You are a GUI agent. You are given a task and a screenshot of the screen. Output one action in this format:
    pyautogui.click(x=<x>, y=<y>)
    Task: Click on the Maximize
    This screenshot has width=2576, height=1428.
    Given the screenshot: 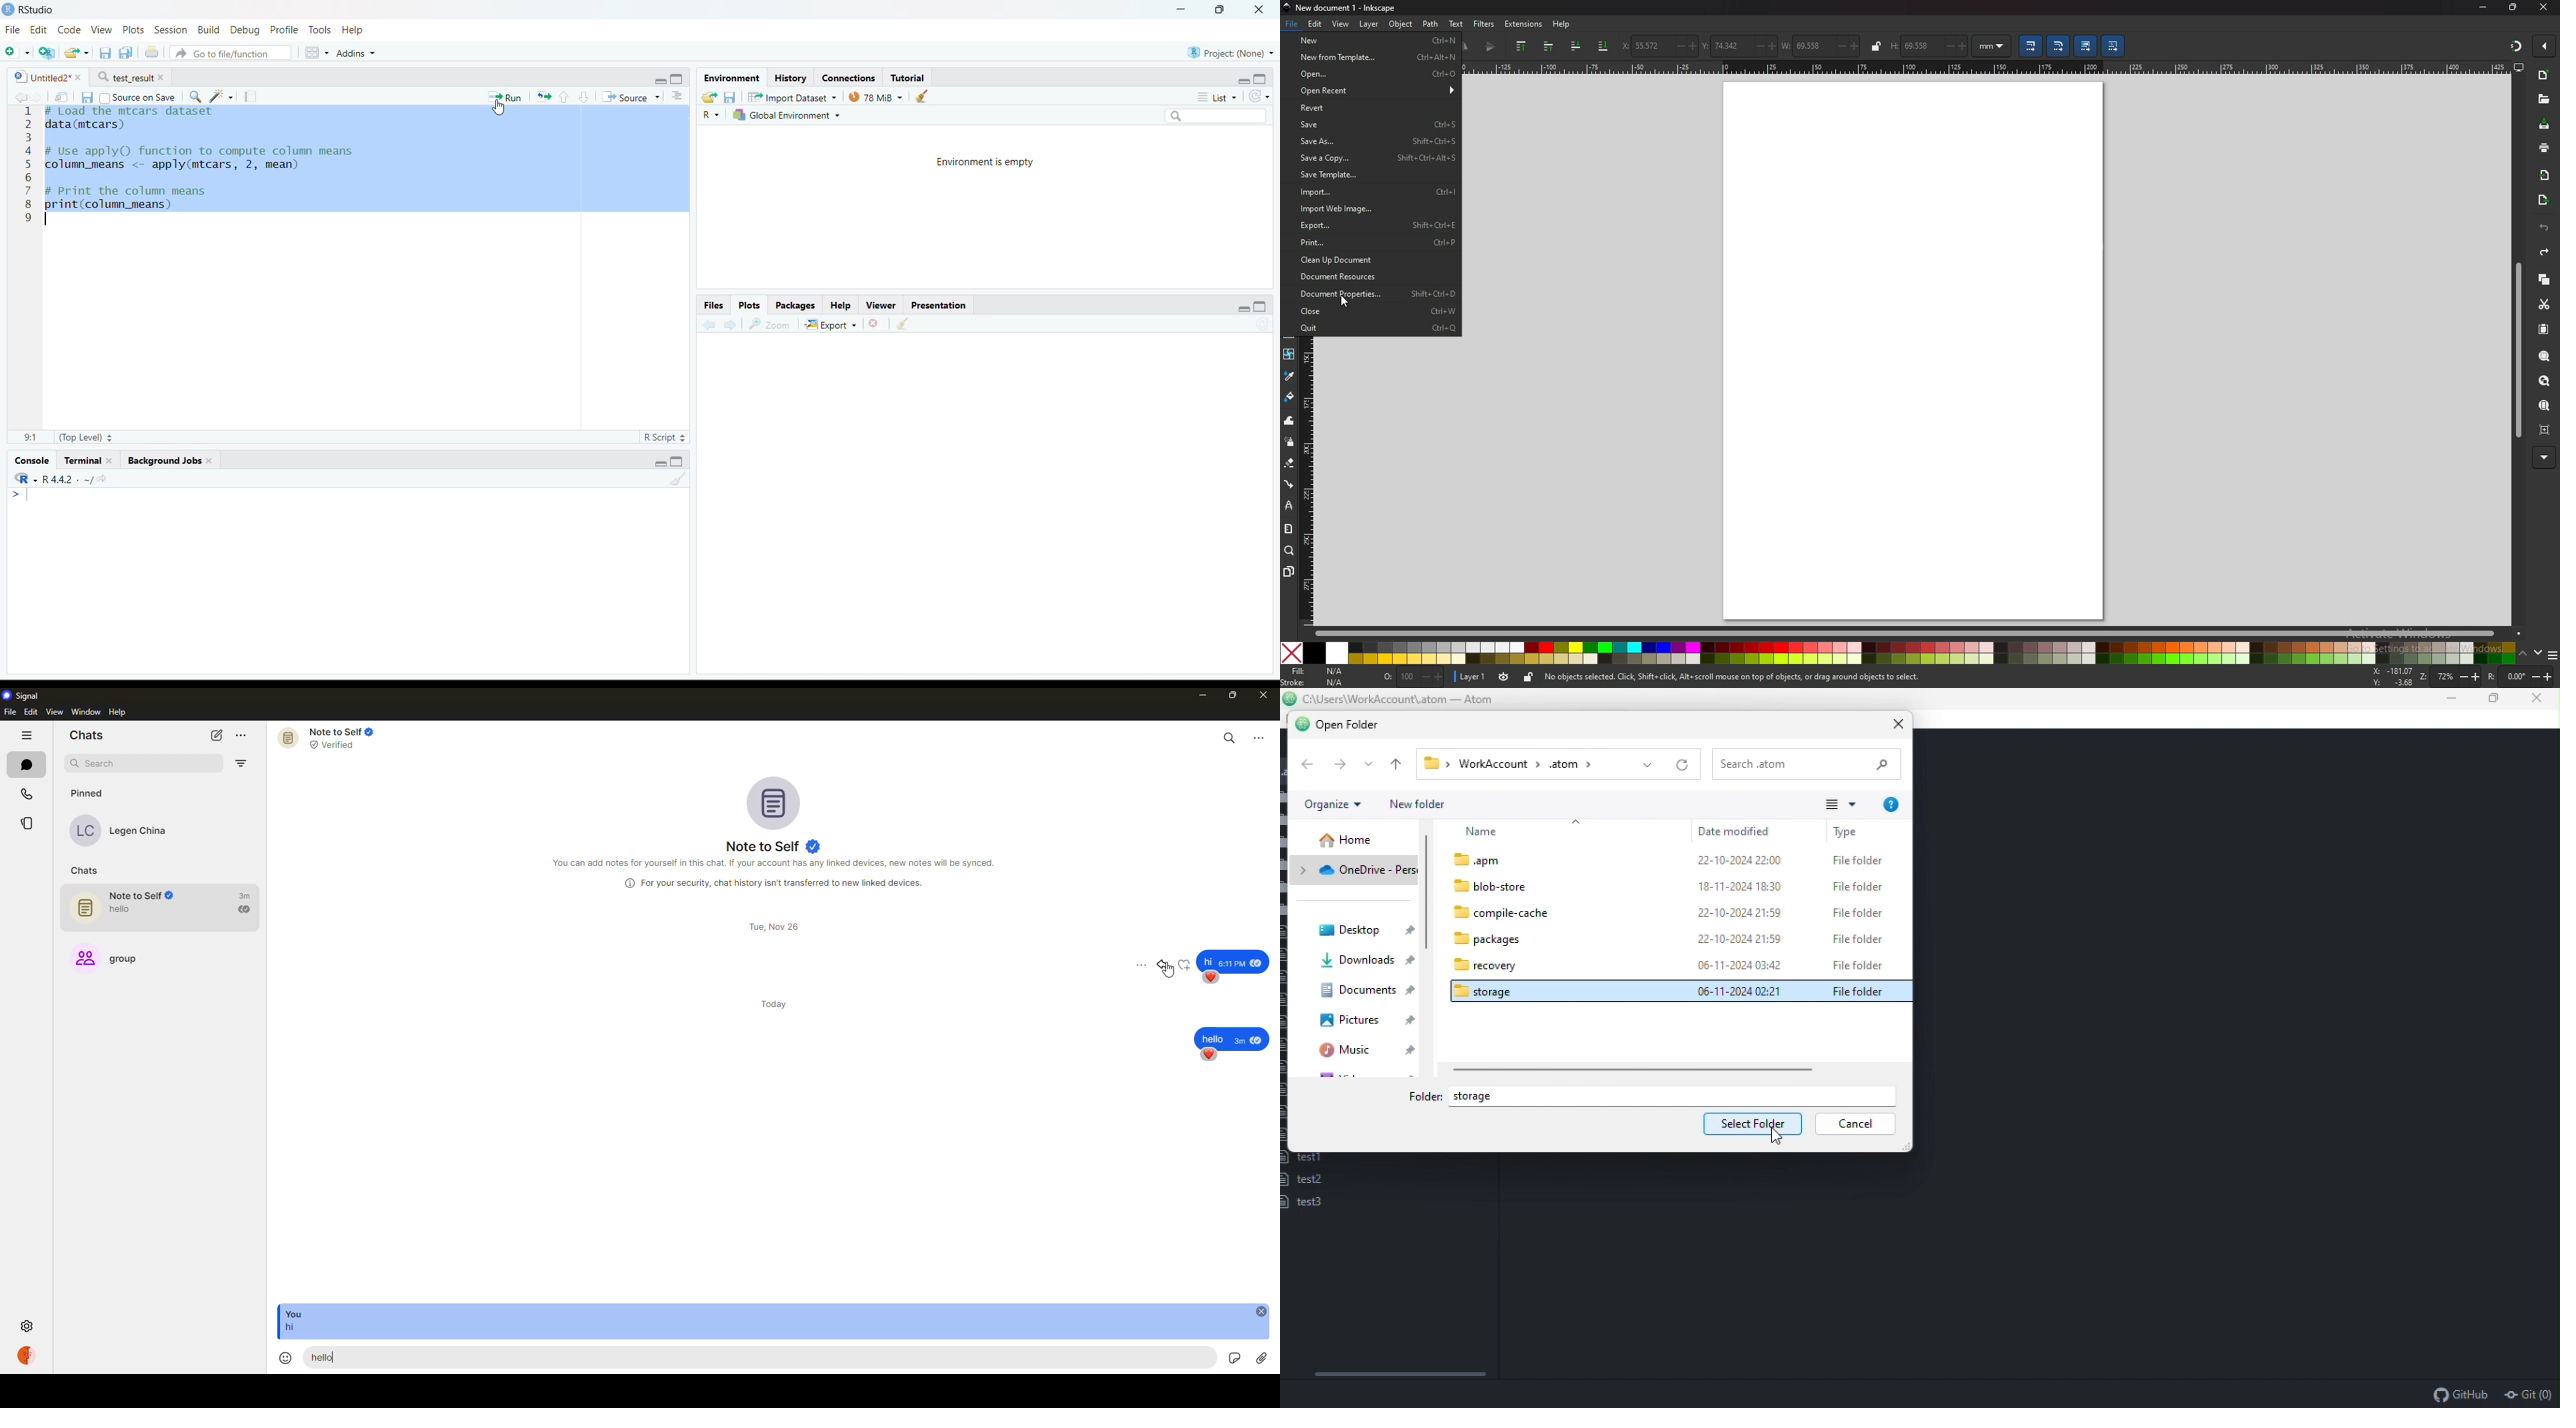 What is the action you would take?
    pyautogui.click(x=677, y=79)
    